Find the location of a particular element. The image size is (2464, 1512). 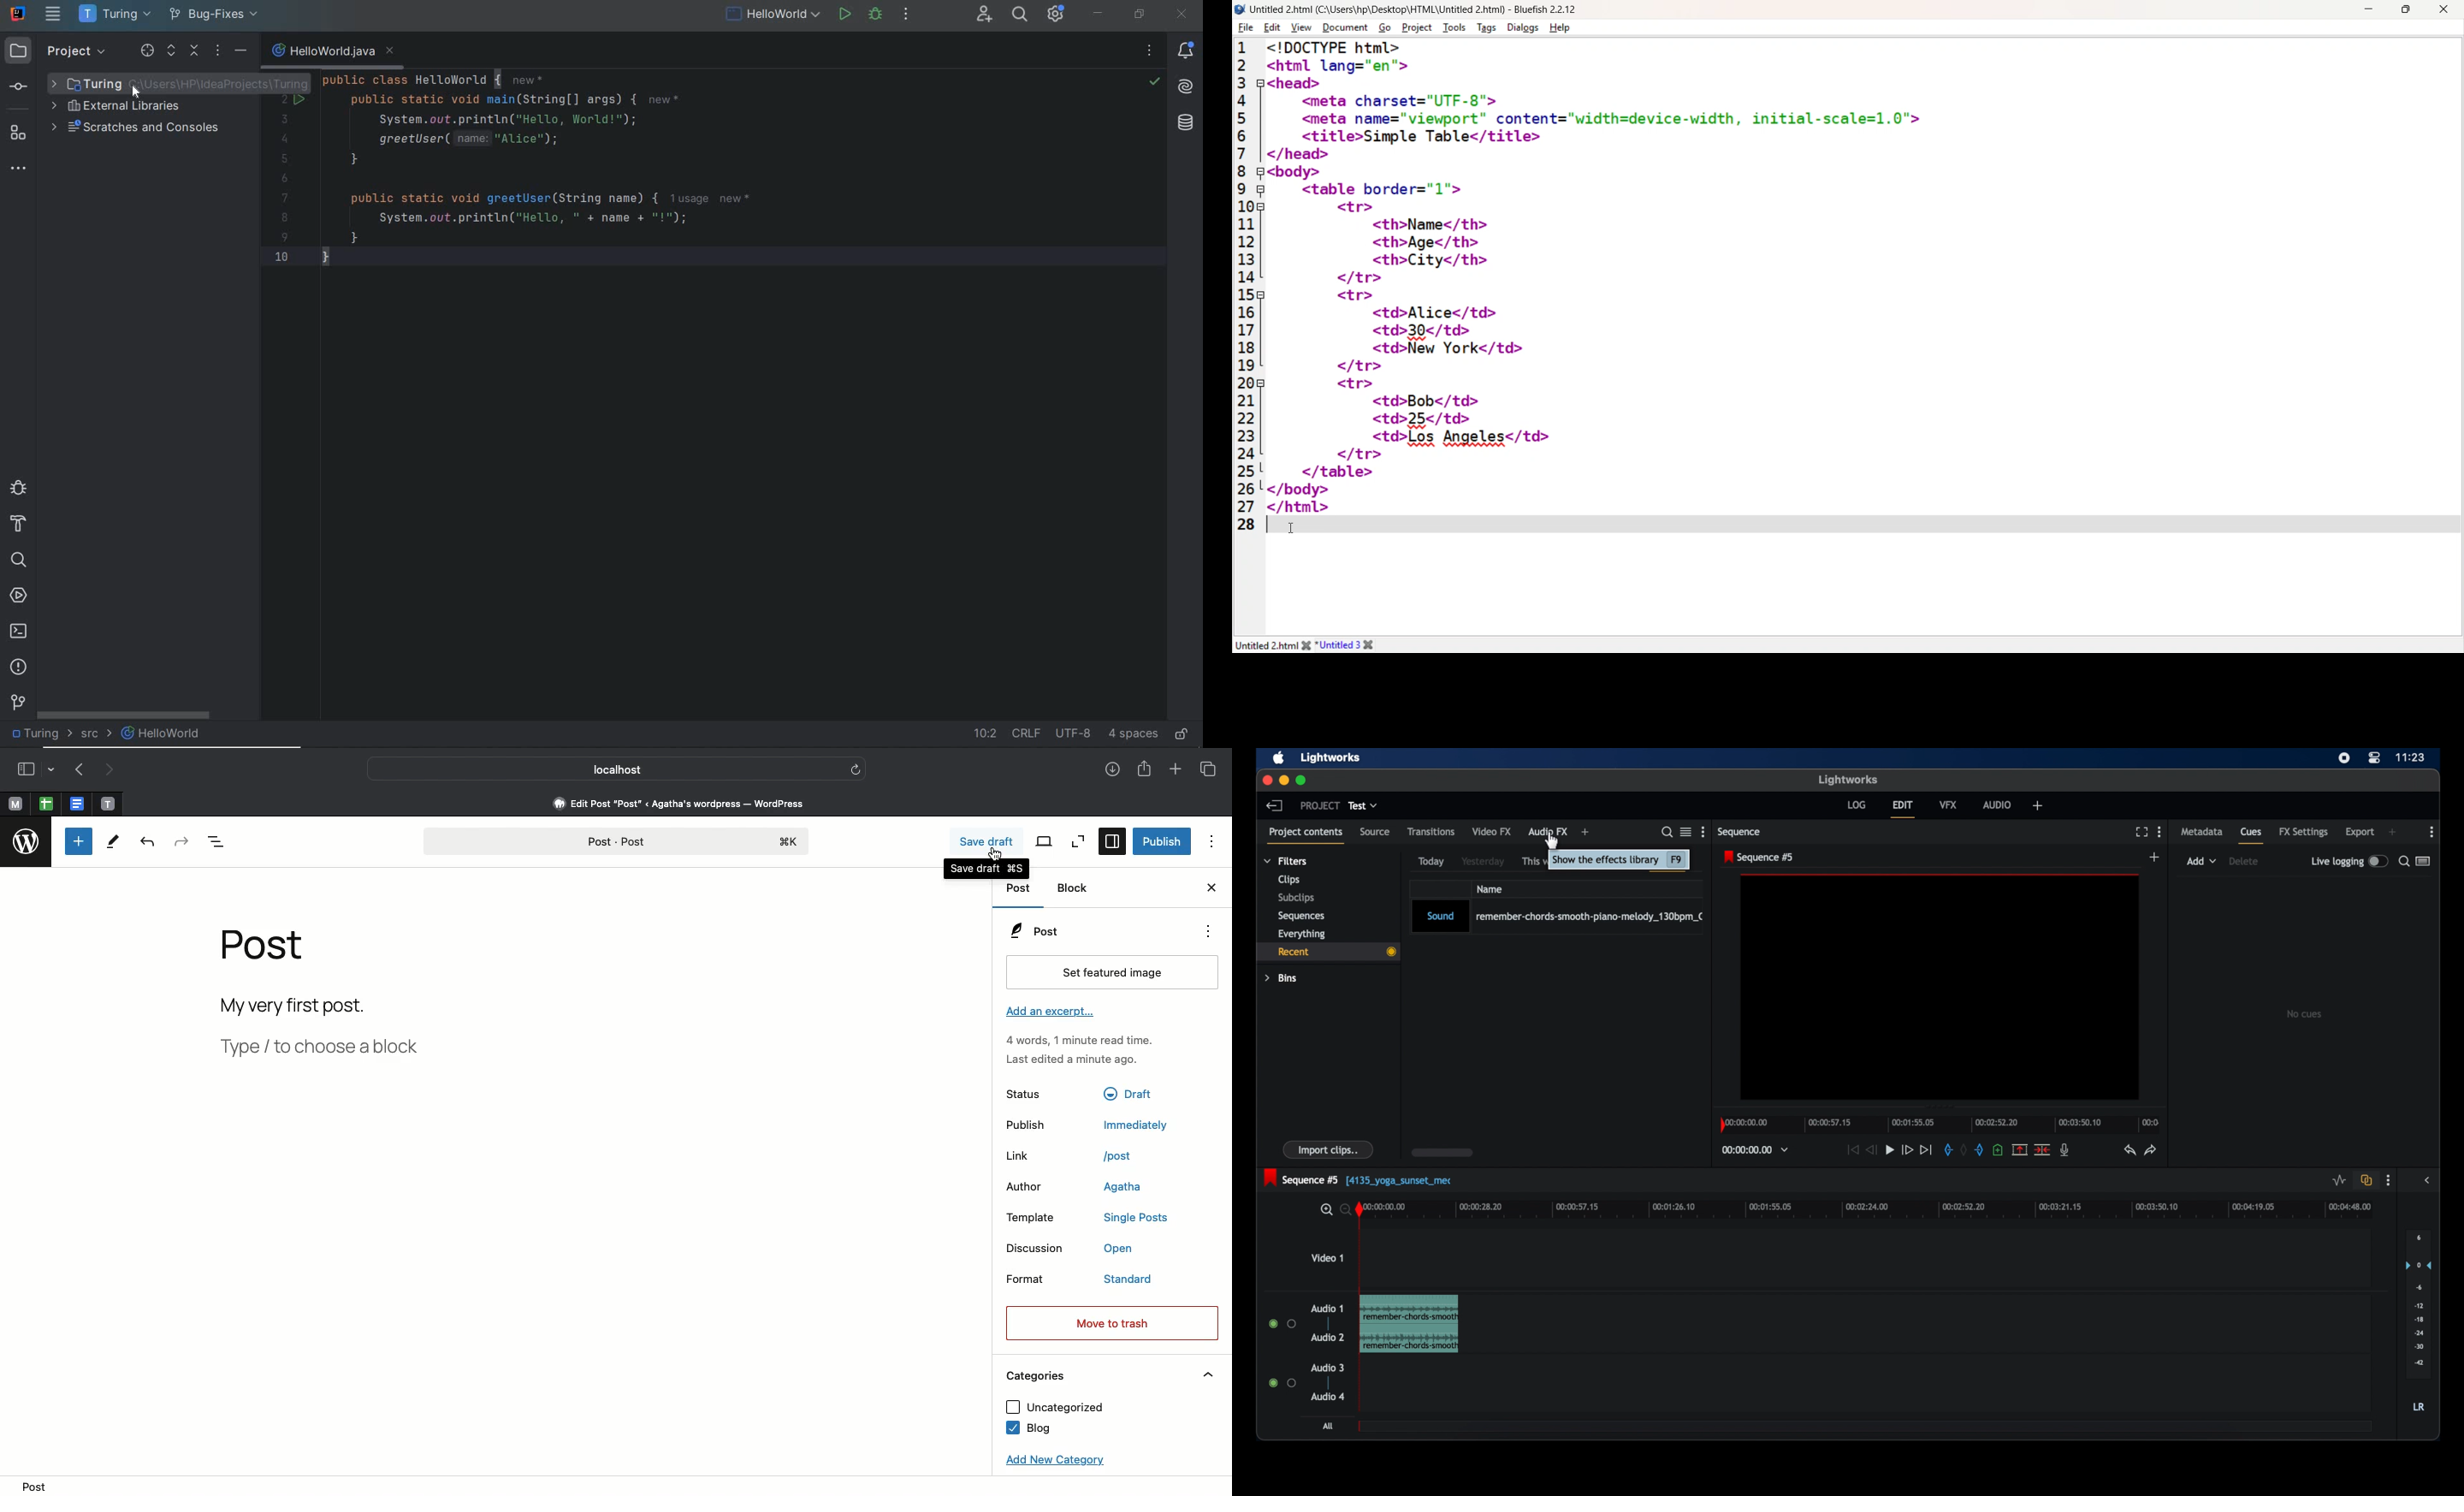

4 words, 1 minute read time. Last edited a minute ago. is located at coordinates (1078, 1053).